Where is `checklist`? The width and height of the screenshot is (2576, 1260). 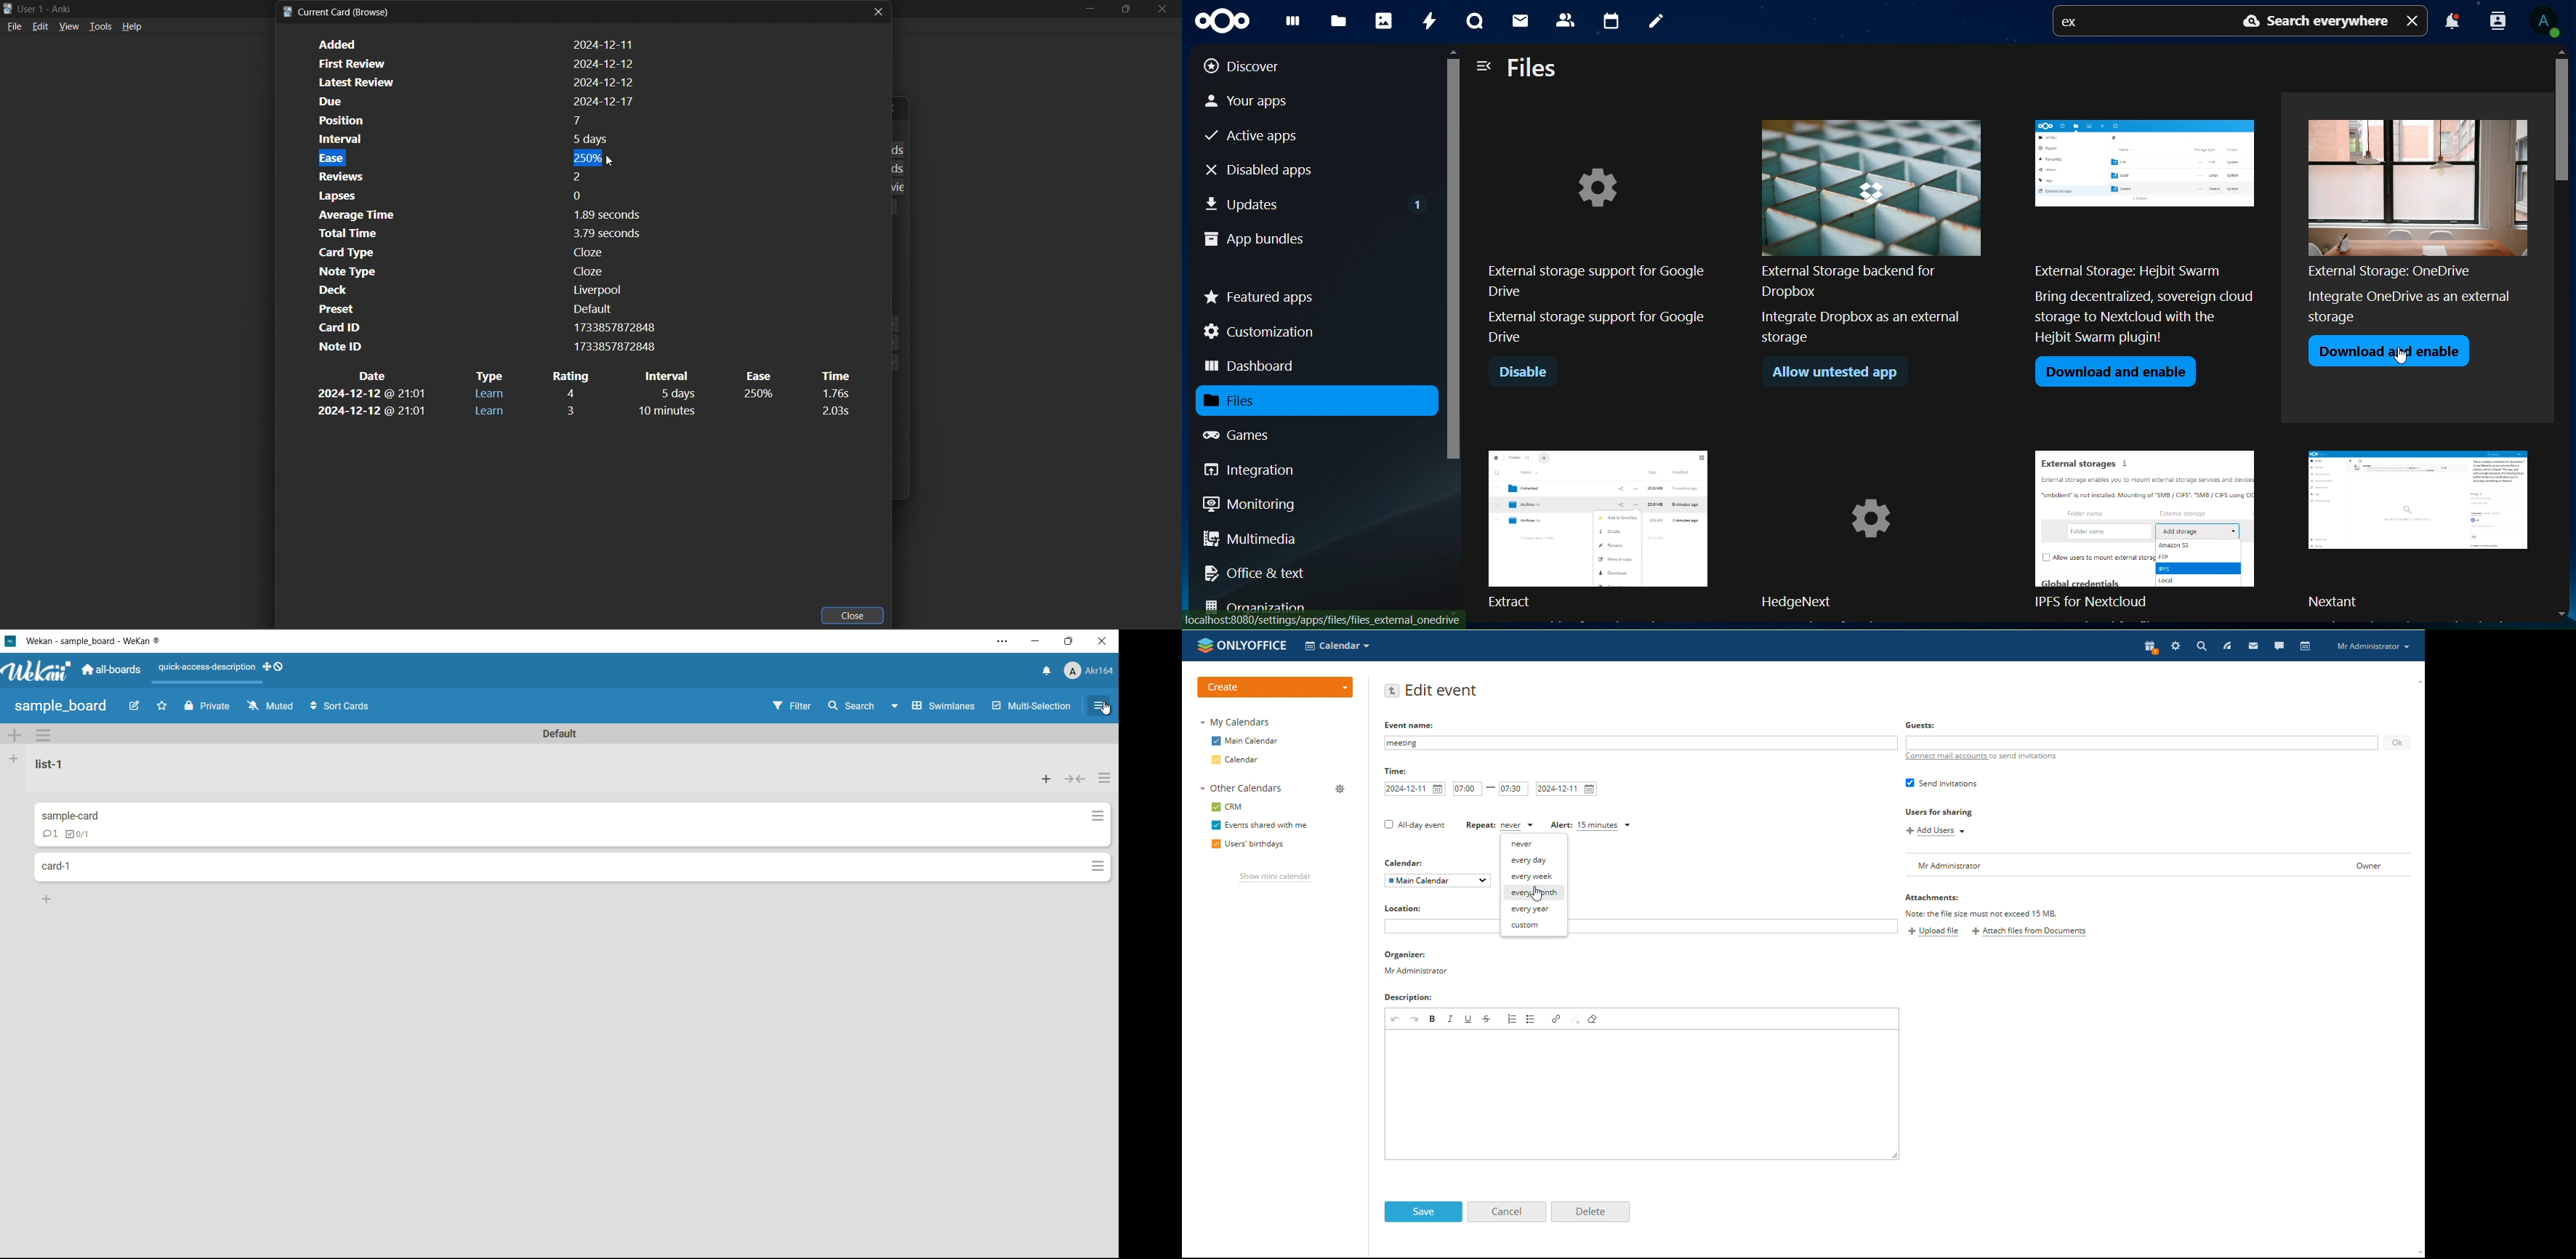
checklist is located at coordinates (80, 833).